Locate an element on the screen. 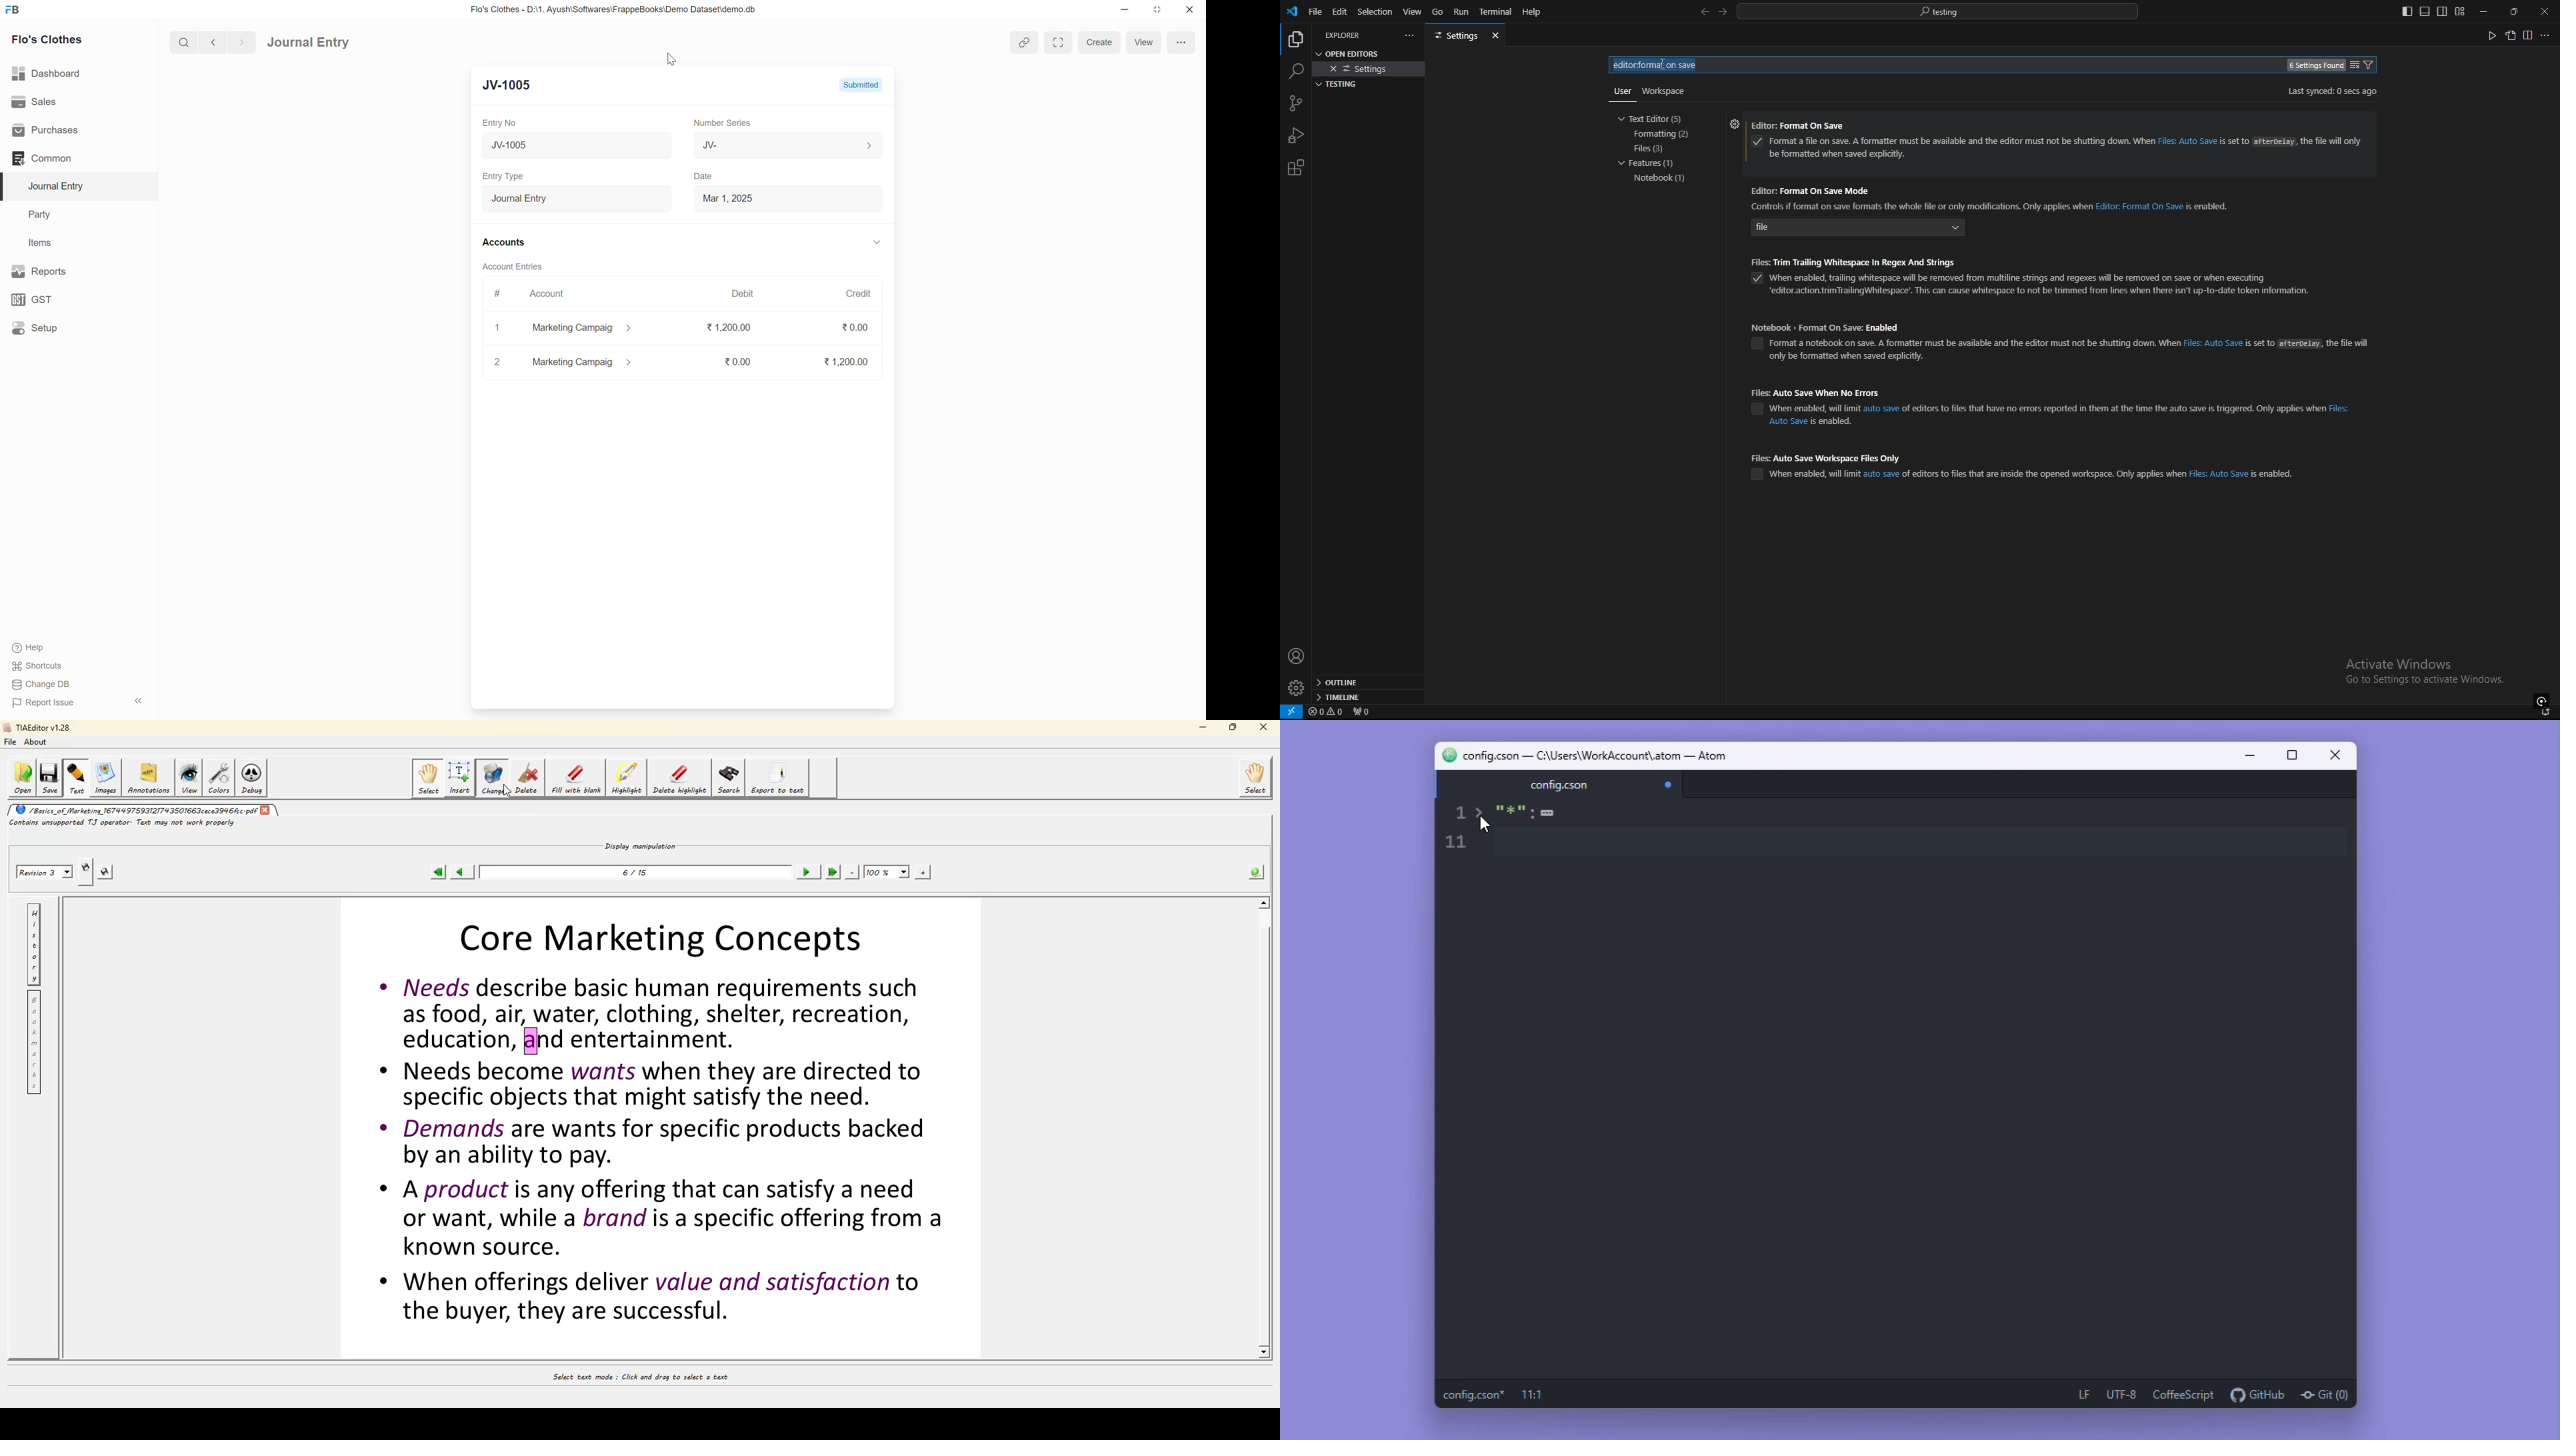 This screenshot has height=1456, width=2576. Flo's Clothes is located at coordinates (49, 40).